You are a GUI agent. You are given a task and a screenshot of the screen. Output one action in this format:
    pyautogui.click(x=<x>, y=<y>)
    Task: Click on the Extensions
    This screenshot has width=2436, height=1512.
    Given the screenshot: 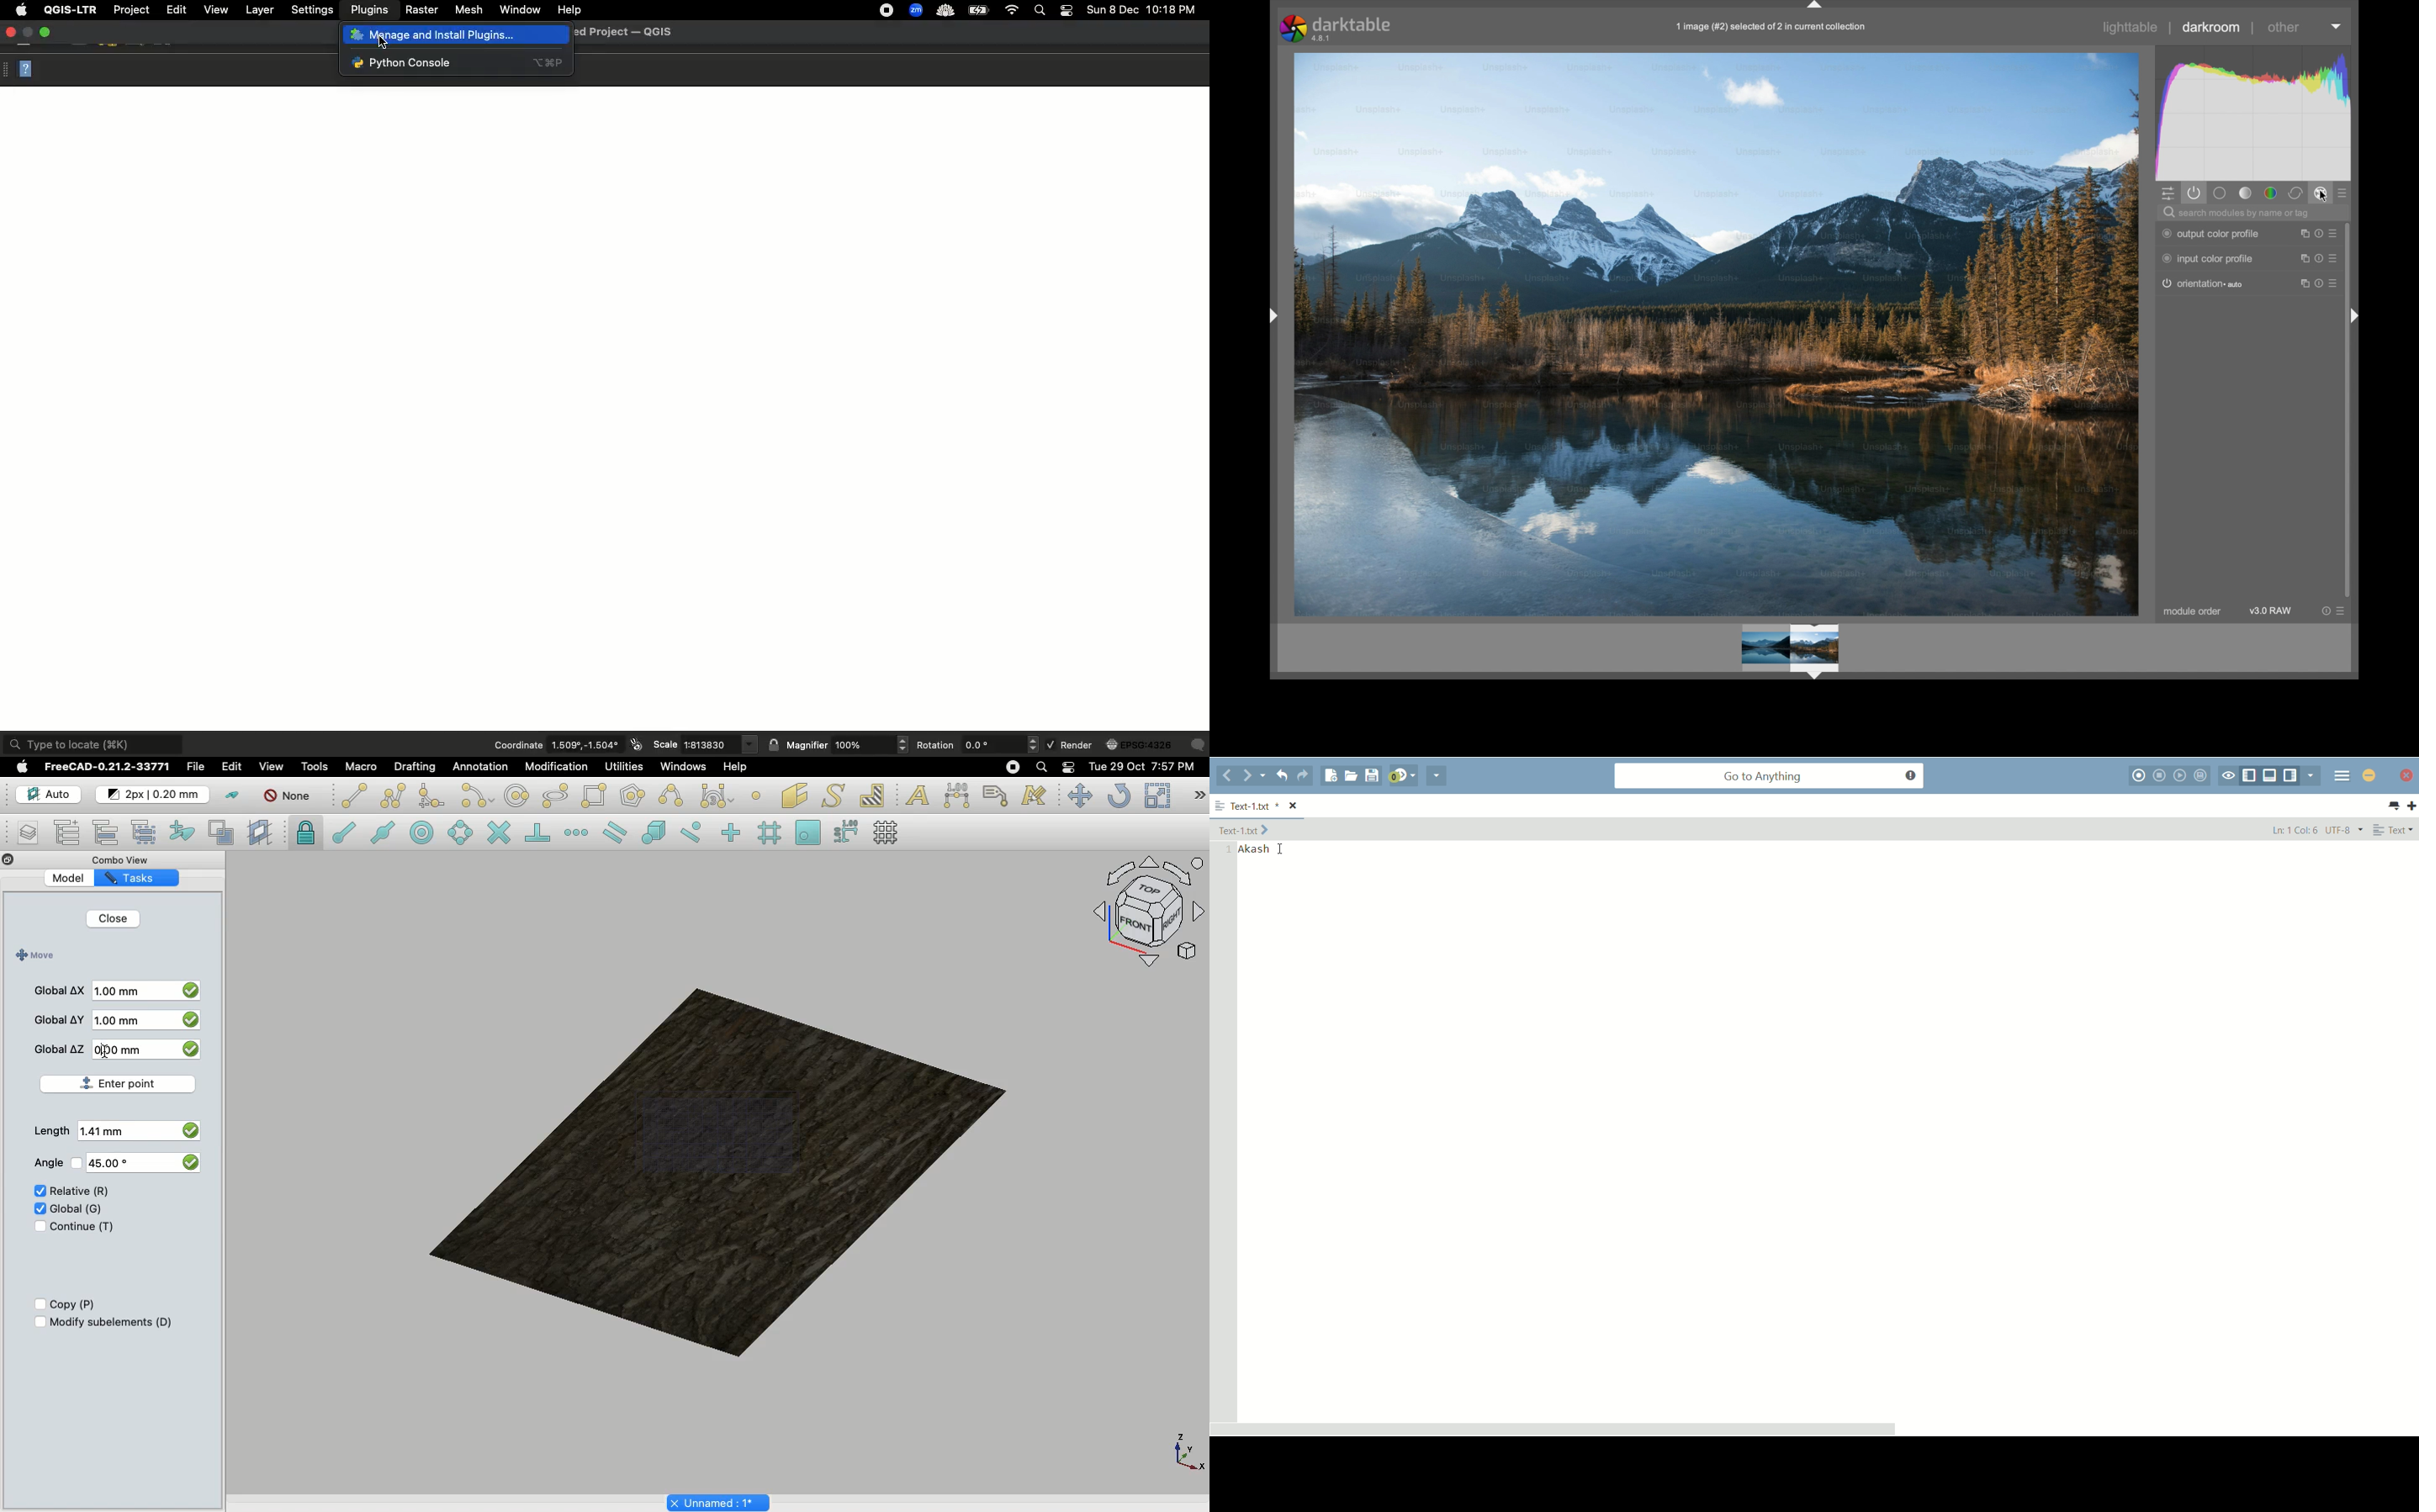 What is the action you would take?
    pyautogui.click(x=932, y=10)
    